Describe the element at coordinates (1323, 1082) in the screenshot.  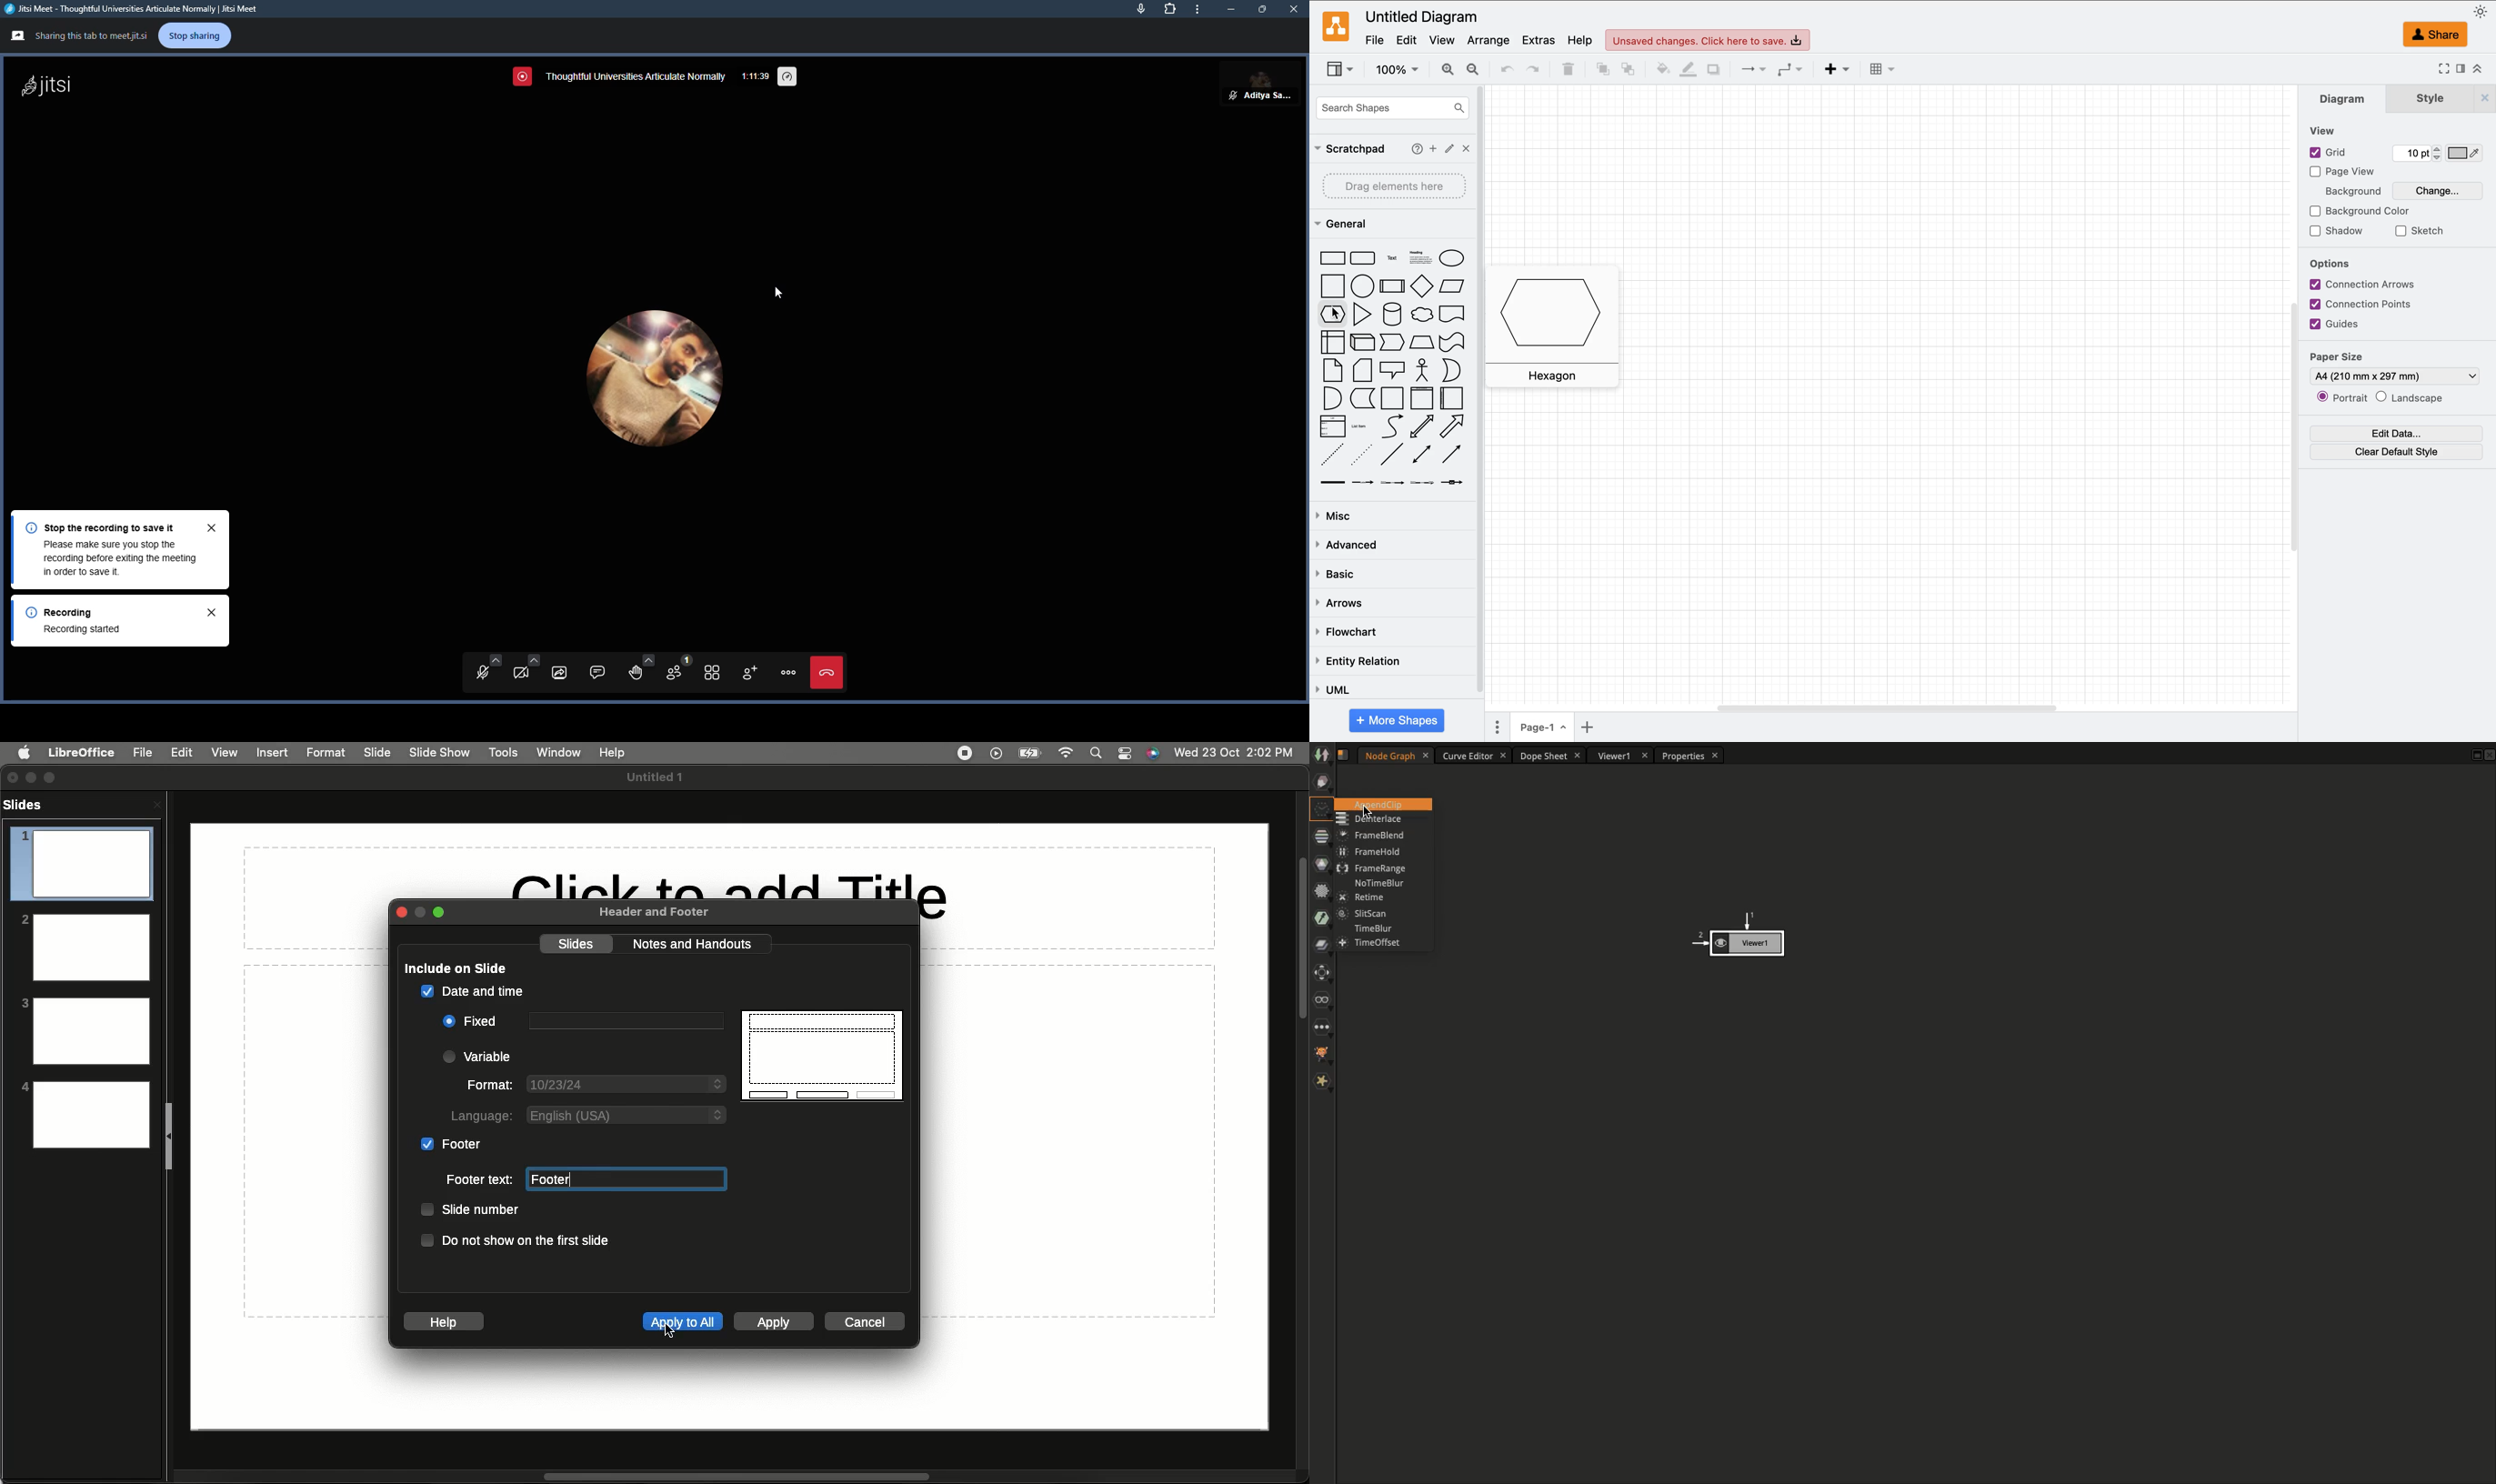
I see `Extra` at that location.